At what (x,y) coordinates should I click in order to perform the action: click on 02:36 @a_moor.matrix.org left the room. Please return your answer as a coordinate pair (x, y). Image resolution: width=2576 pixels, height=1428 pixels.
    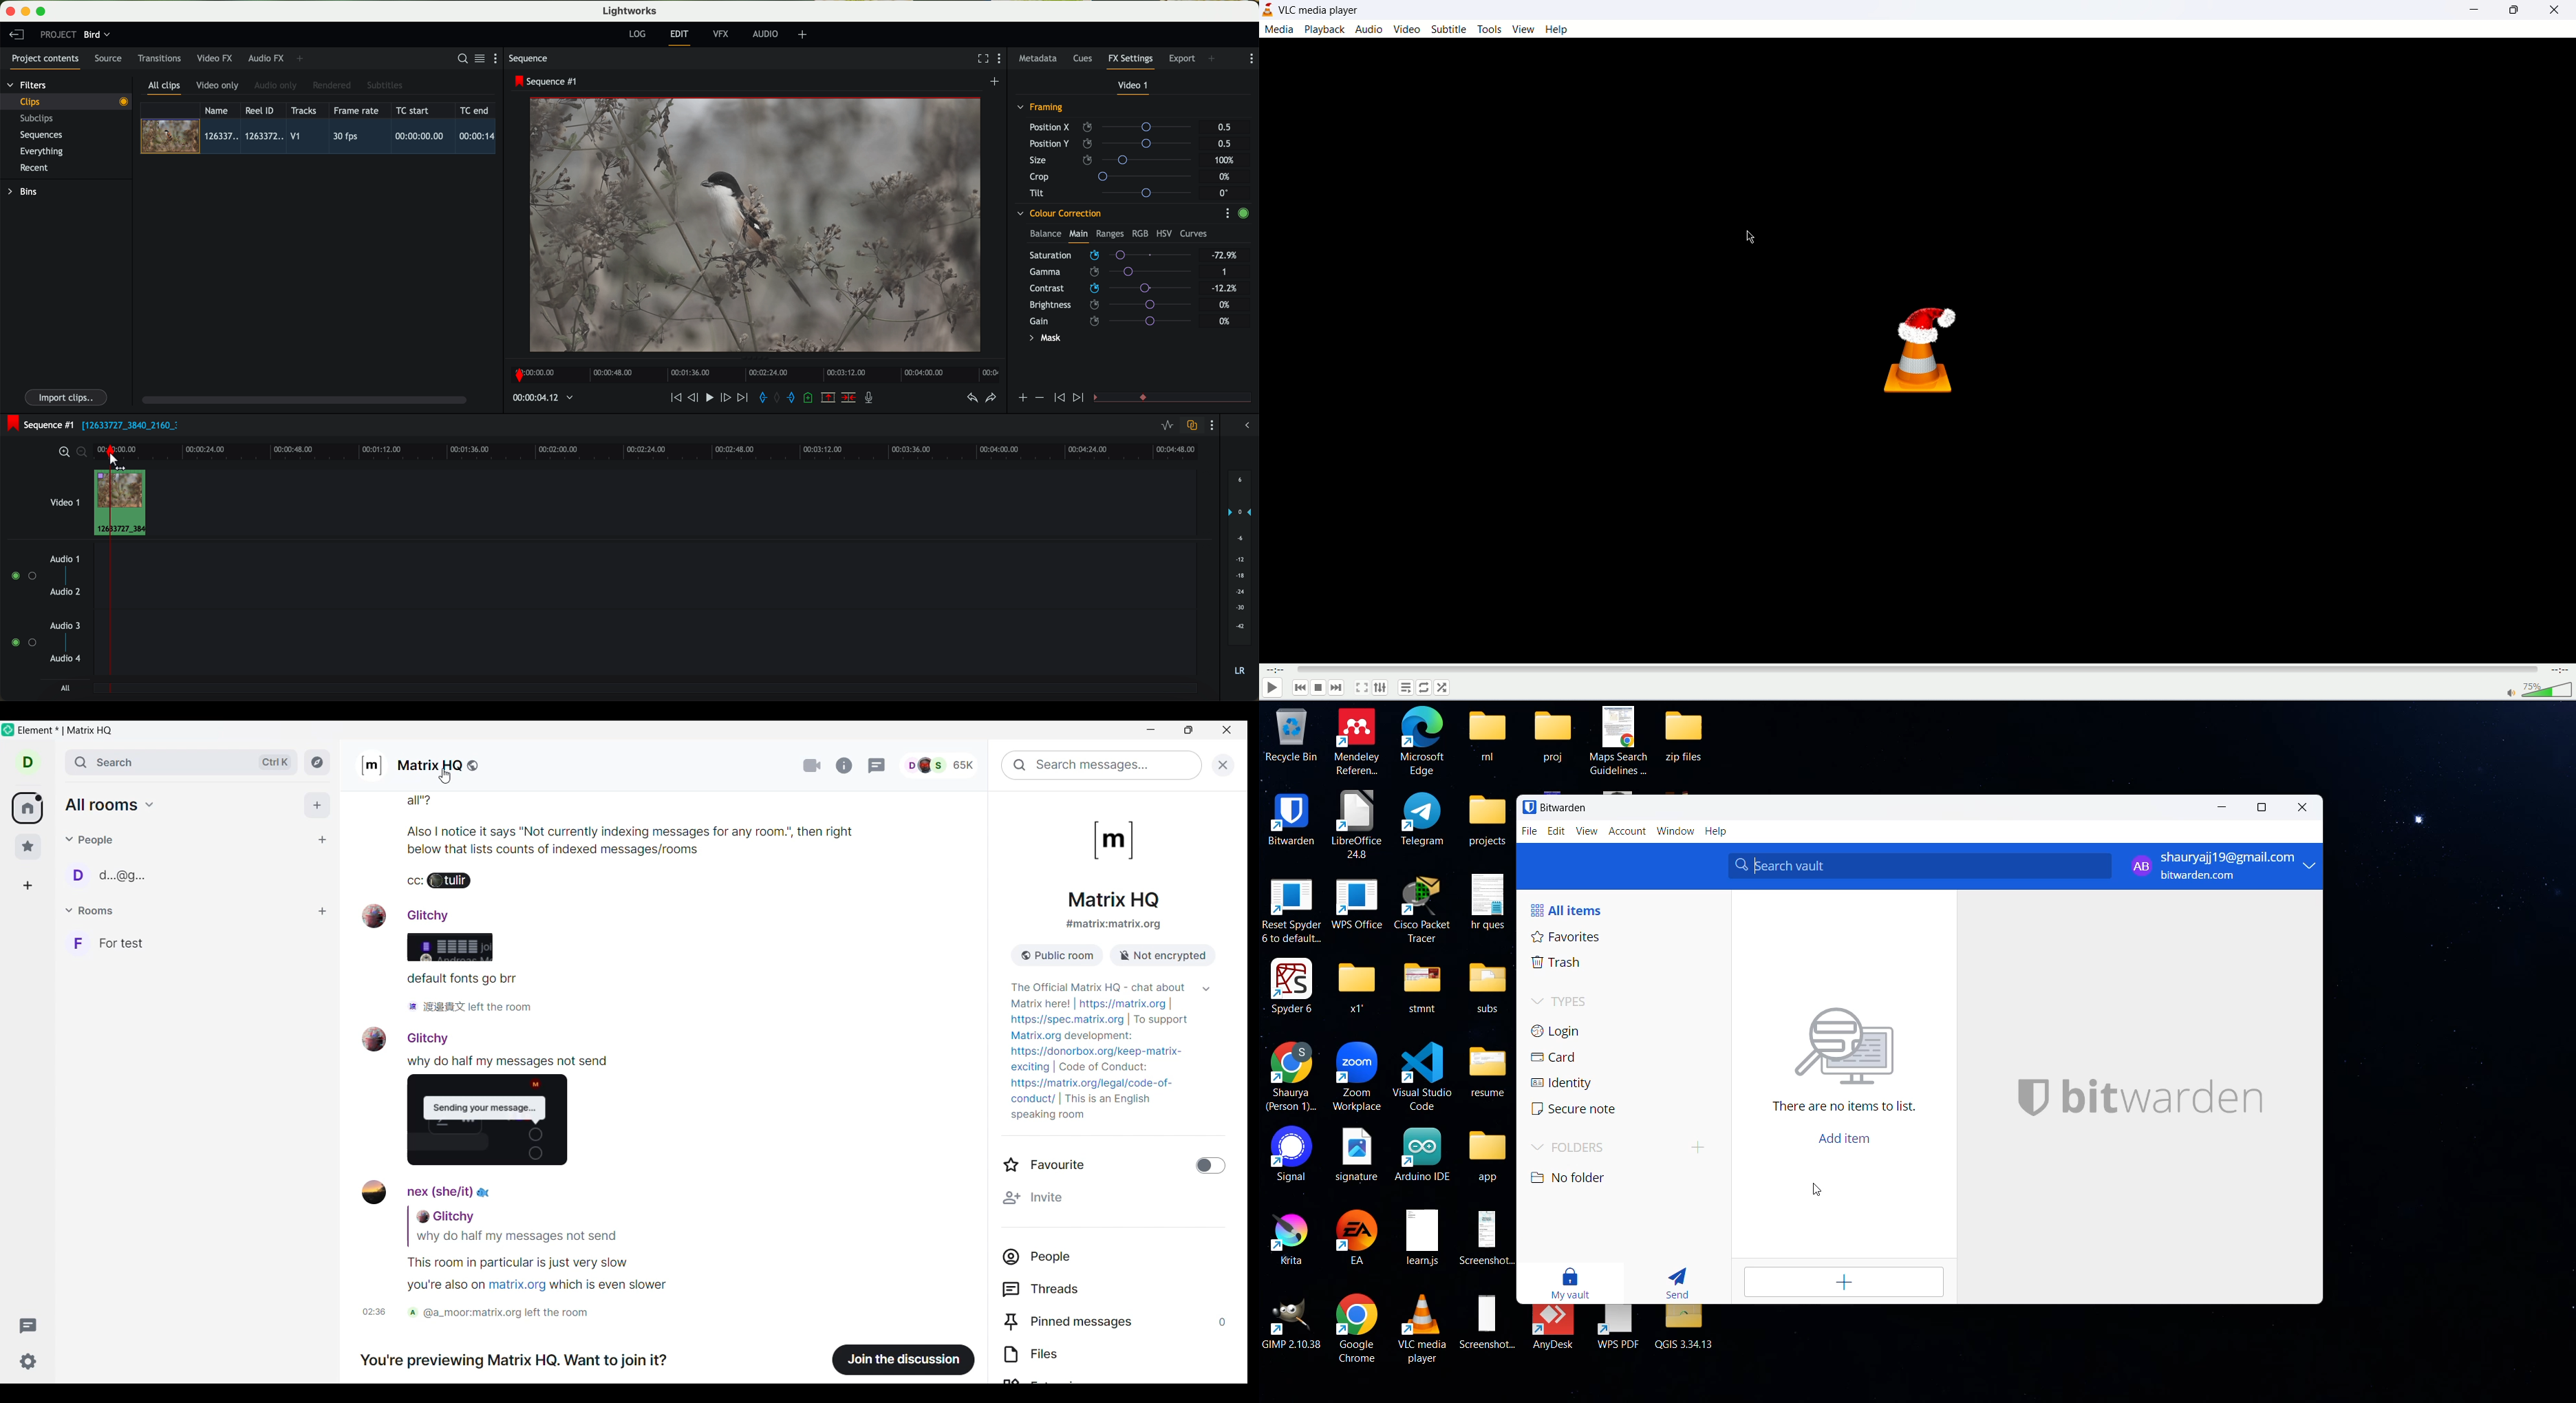
    Looking at the image, I should click on (488, 1314).